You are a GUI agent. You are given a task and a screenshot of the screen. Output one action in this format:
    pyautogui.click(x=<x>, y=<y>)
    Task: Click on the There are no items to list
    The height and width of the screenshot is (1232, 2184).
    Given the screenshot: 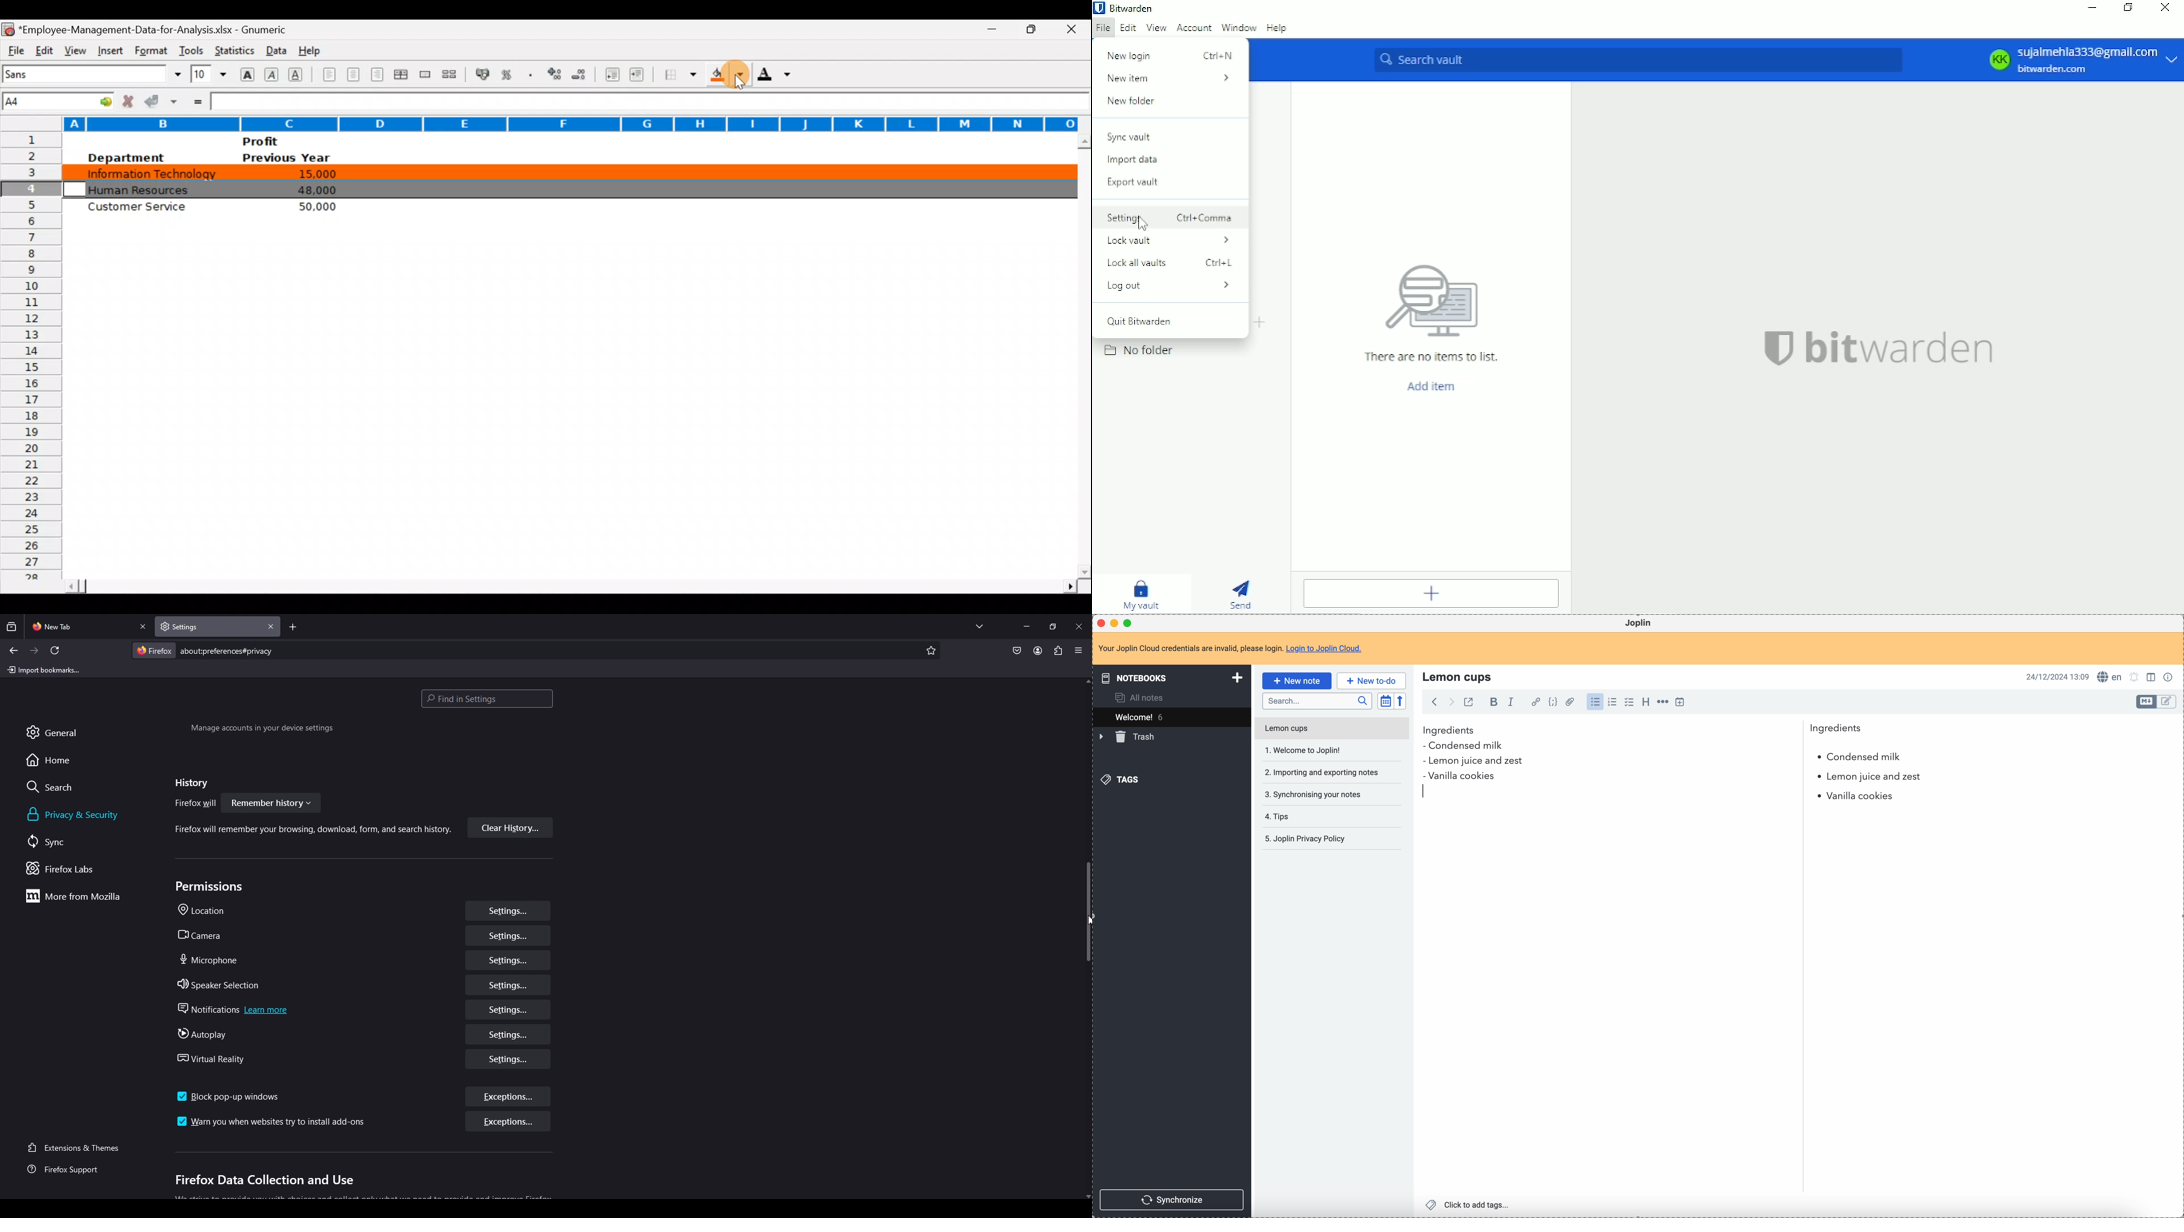 What is the action you would take?
    pyautogui.click(x=1434, y=358)
    